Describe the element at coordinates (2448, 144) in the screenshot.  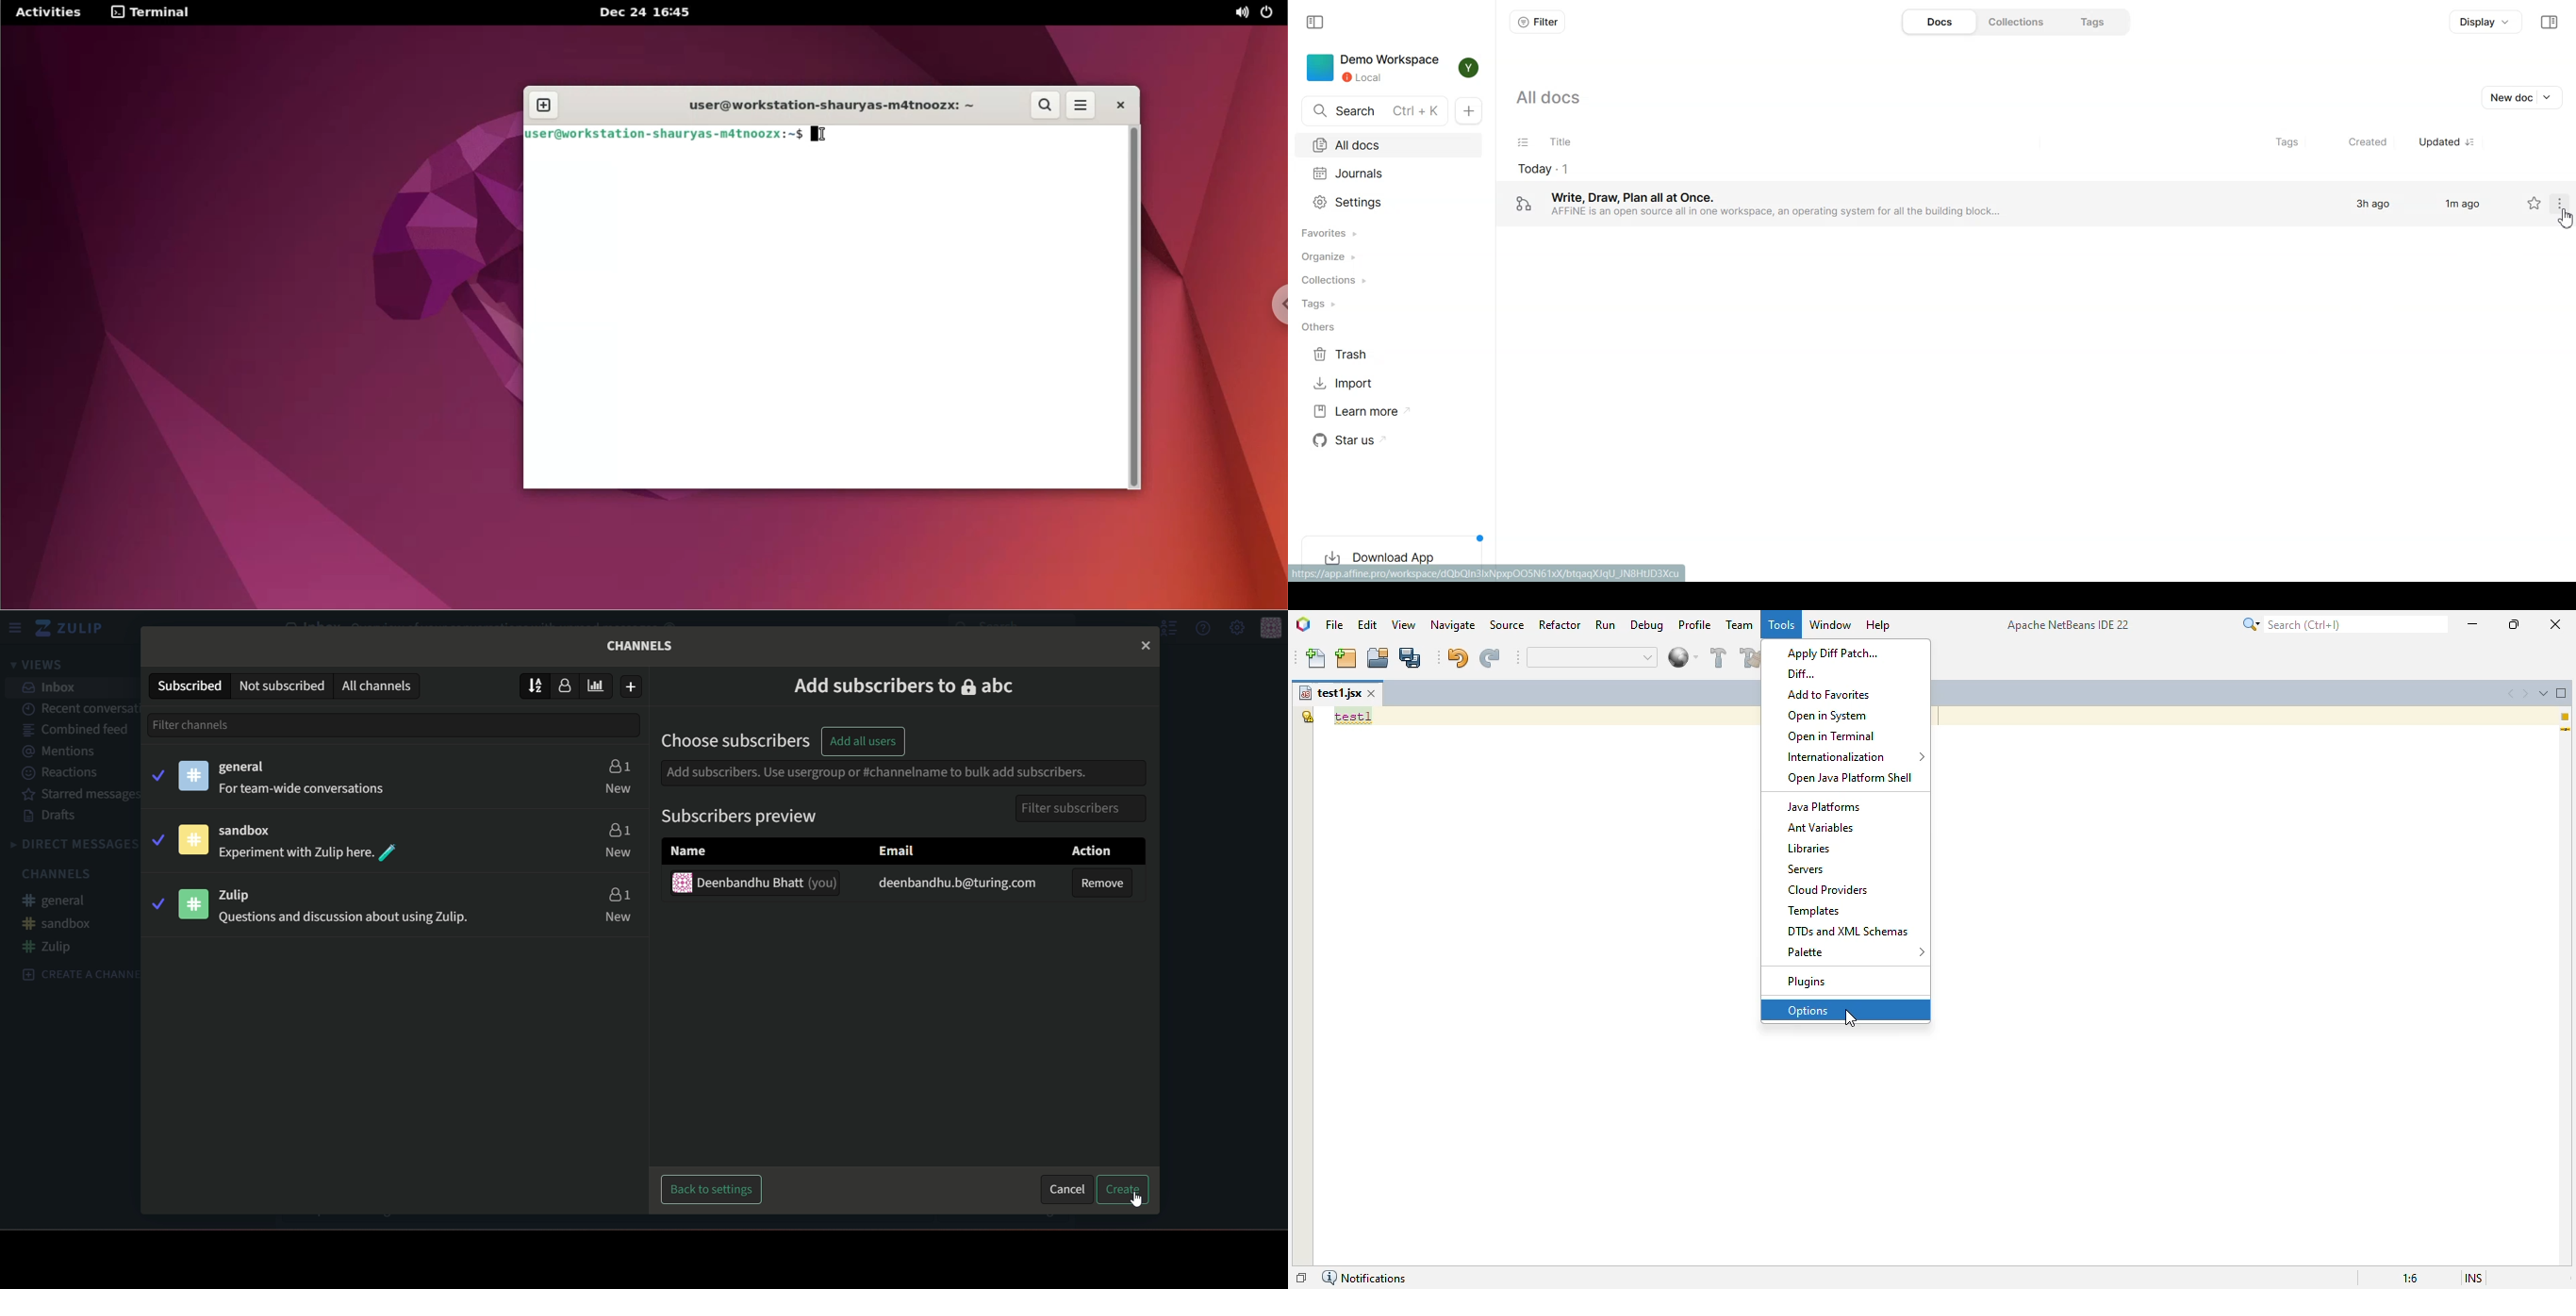
I see `Updated sort` at that location.